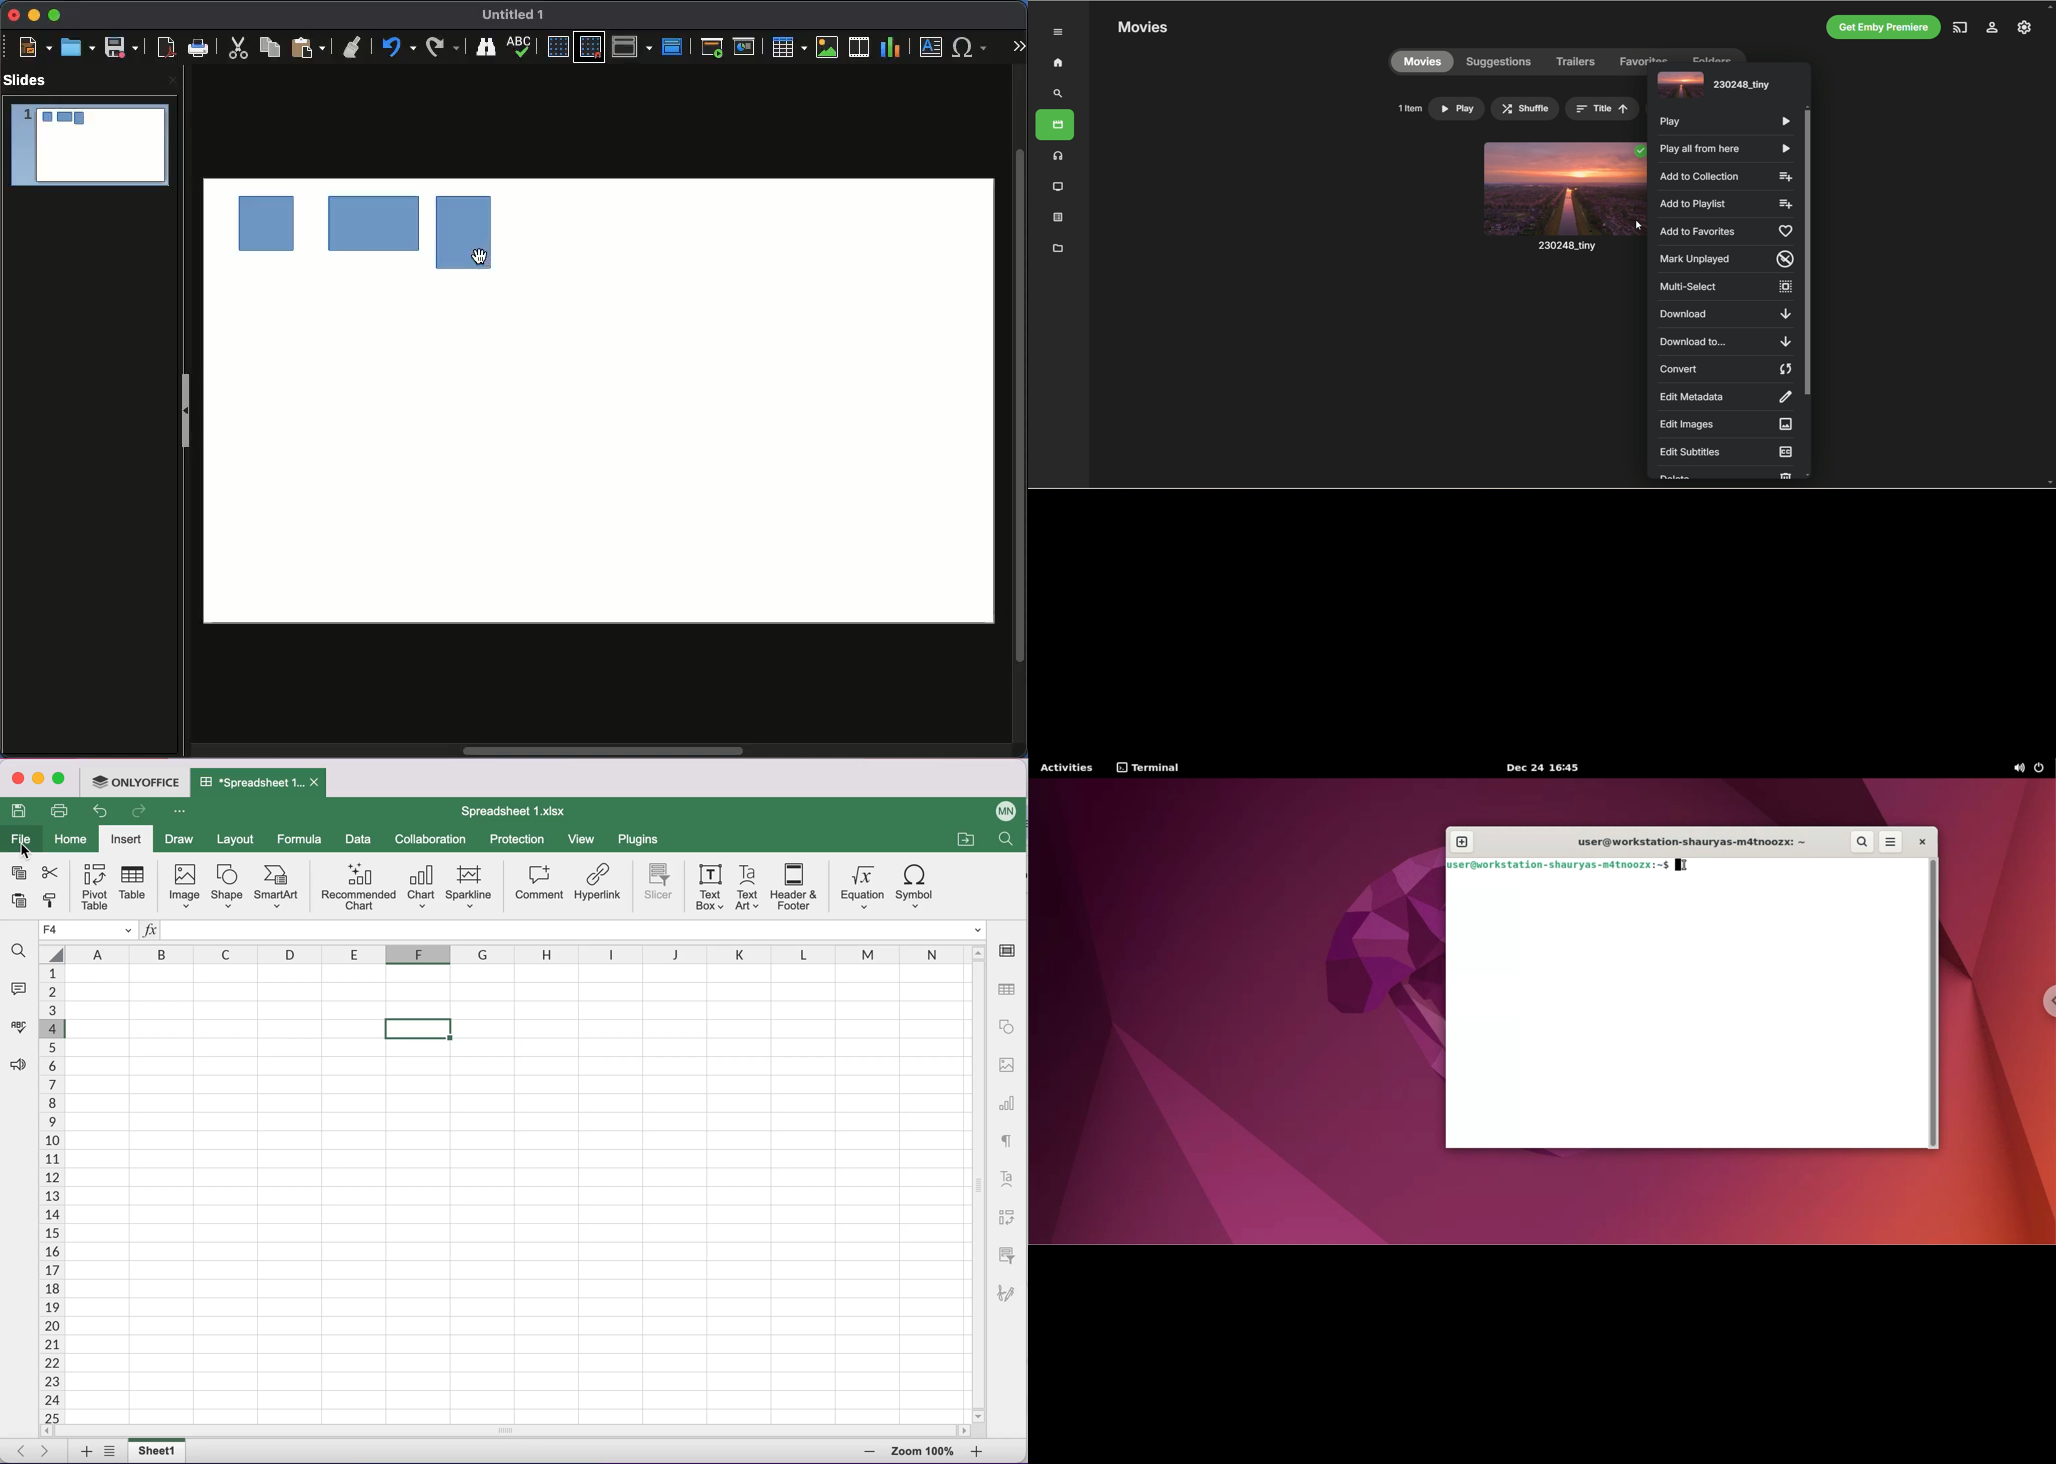 This screenshot has height=1484, width=2072. I want to click on Table, so click(790, 47).